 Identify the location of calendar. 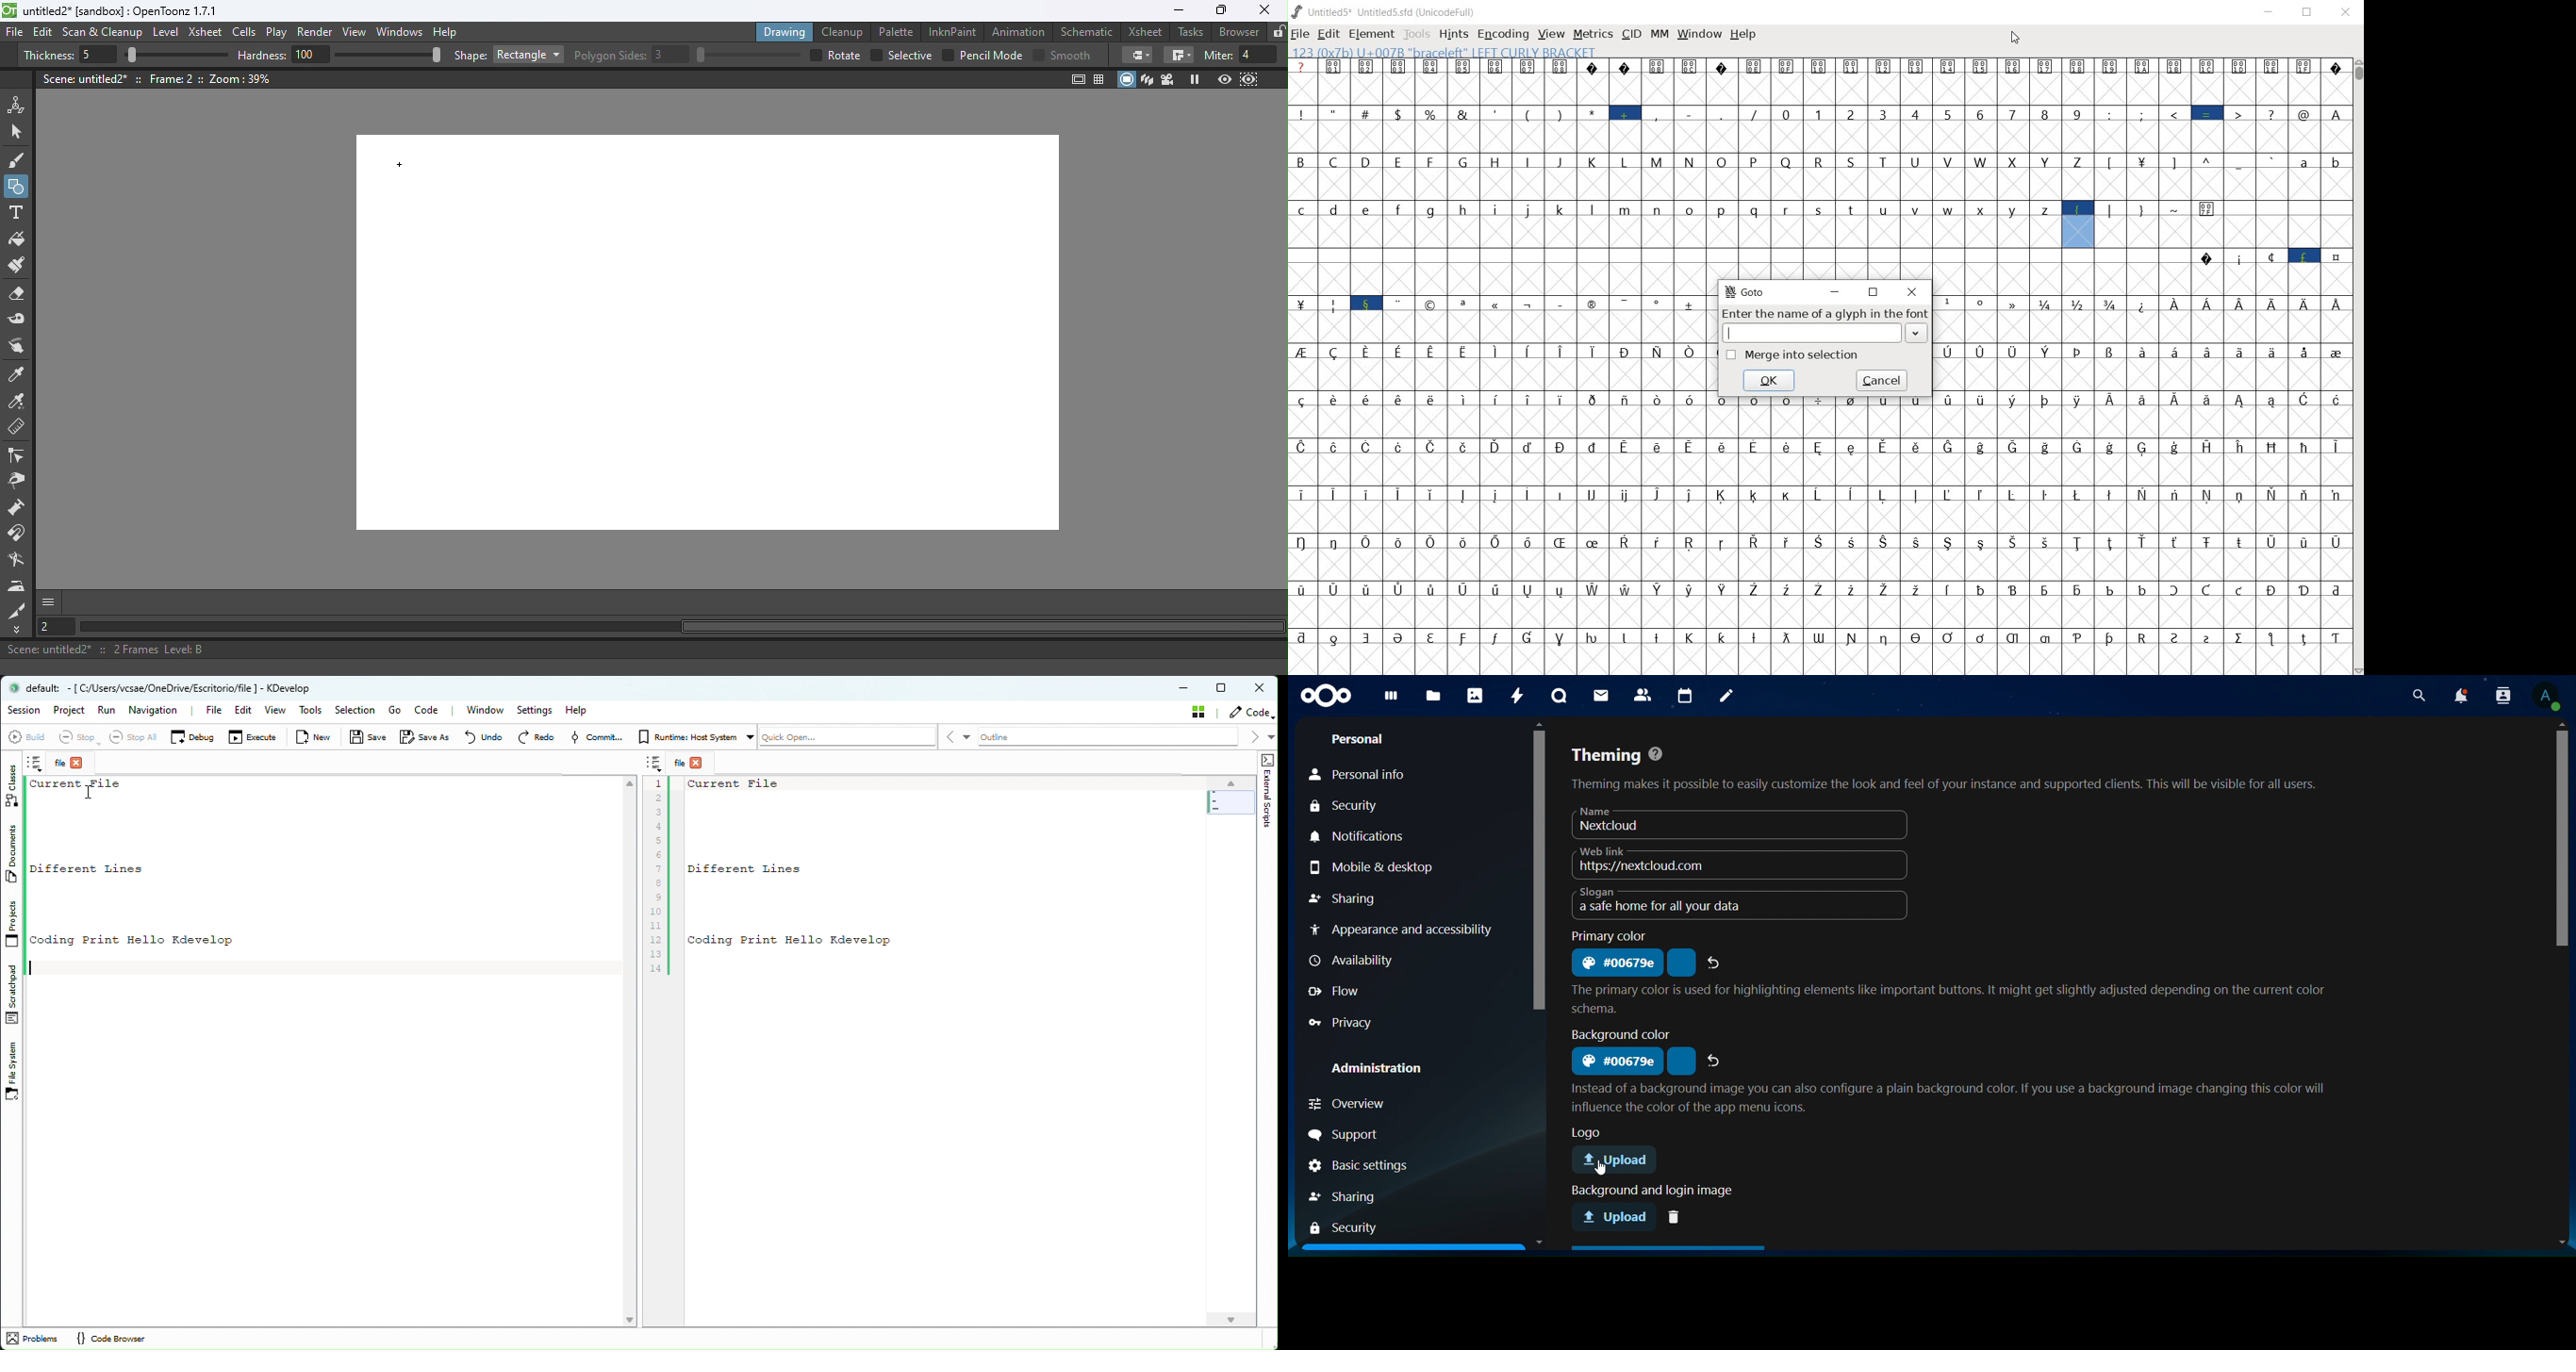
(1685, 694).